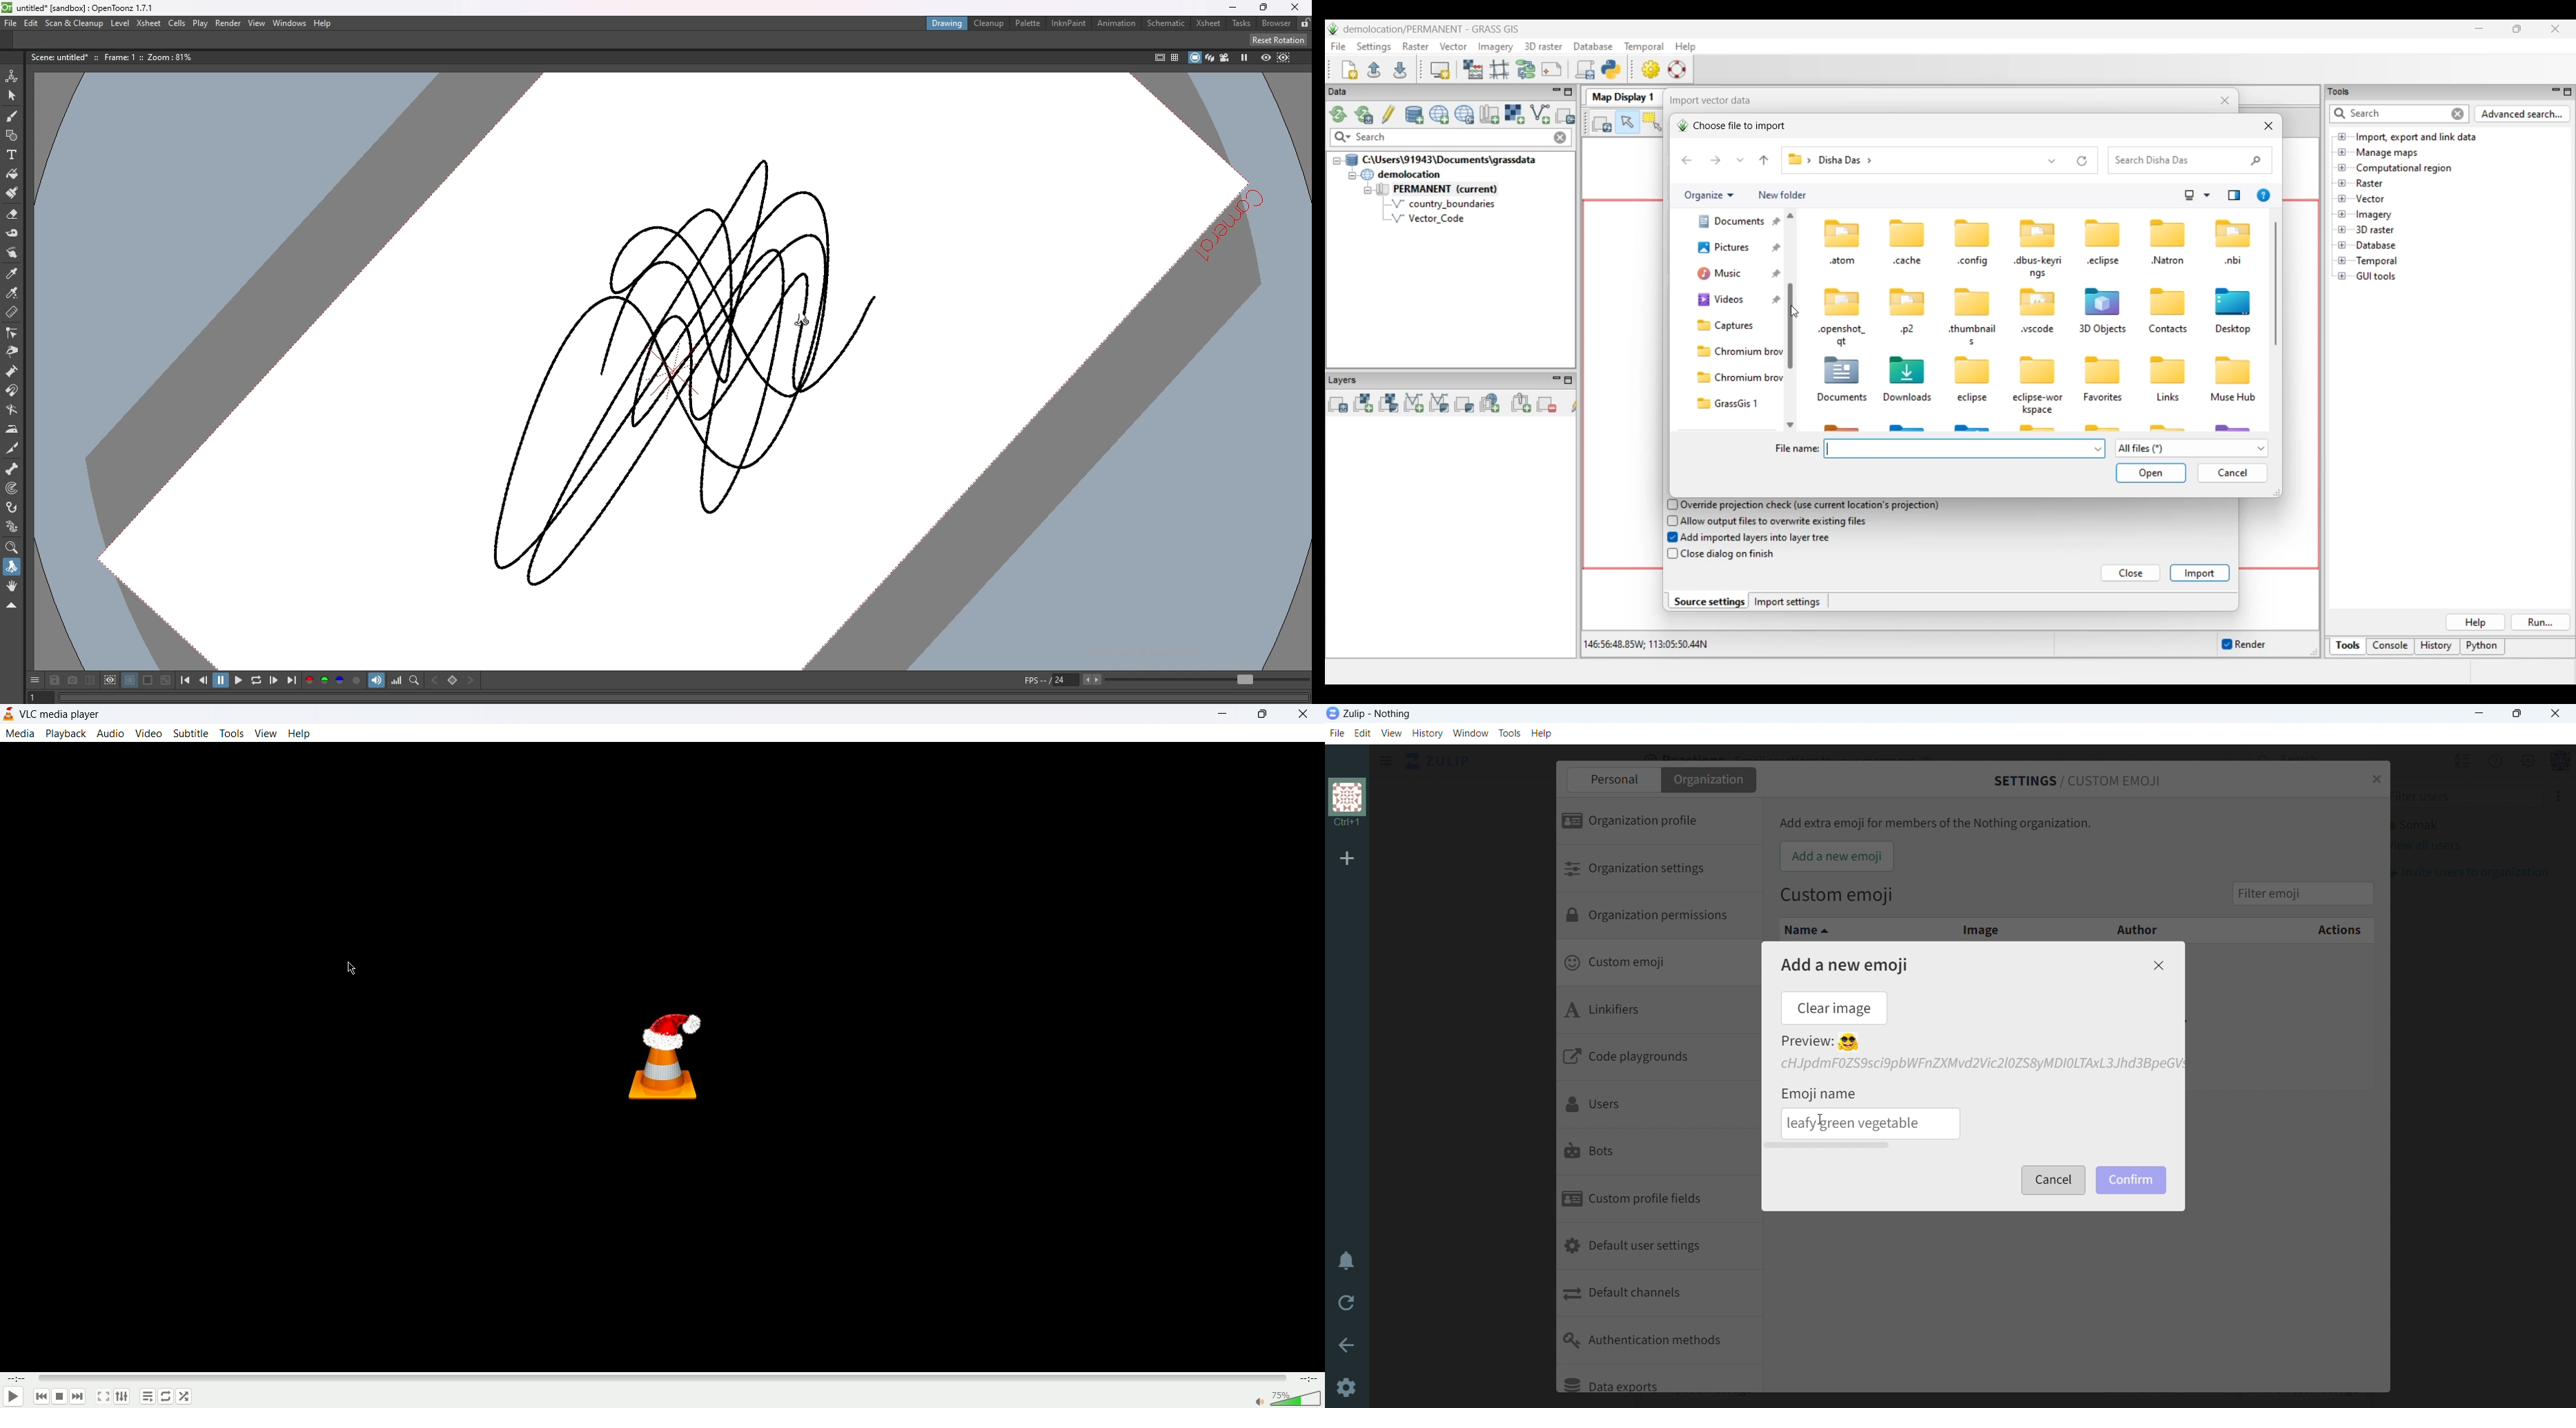  Describe the element at coordinates (1378, 714) in the screenshot. I see `title` at that location.